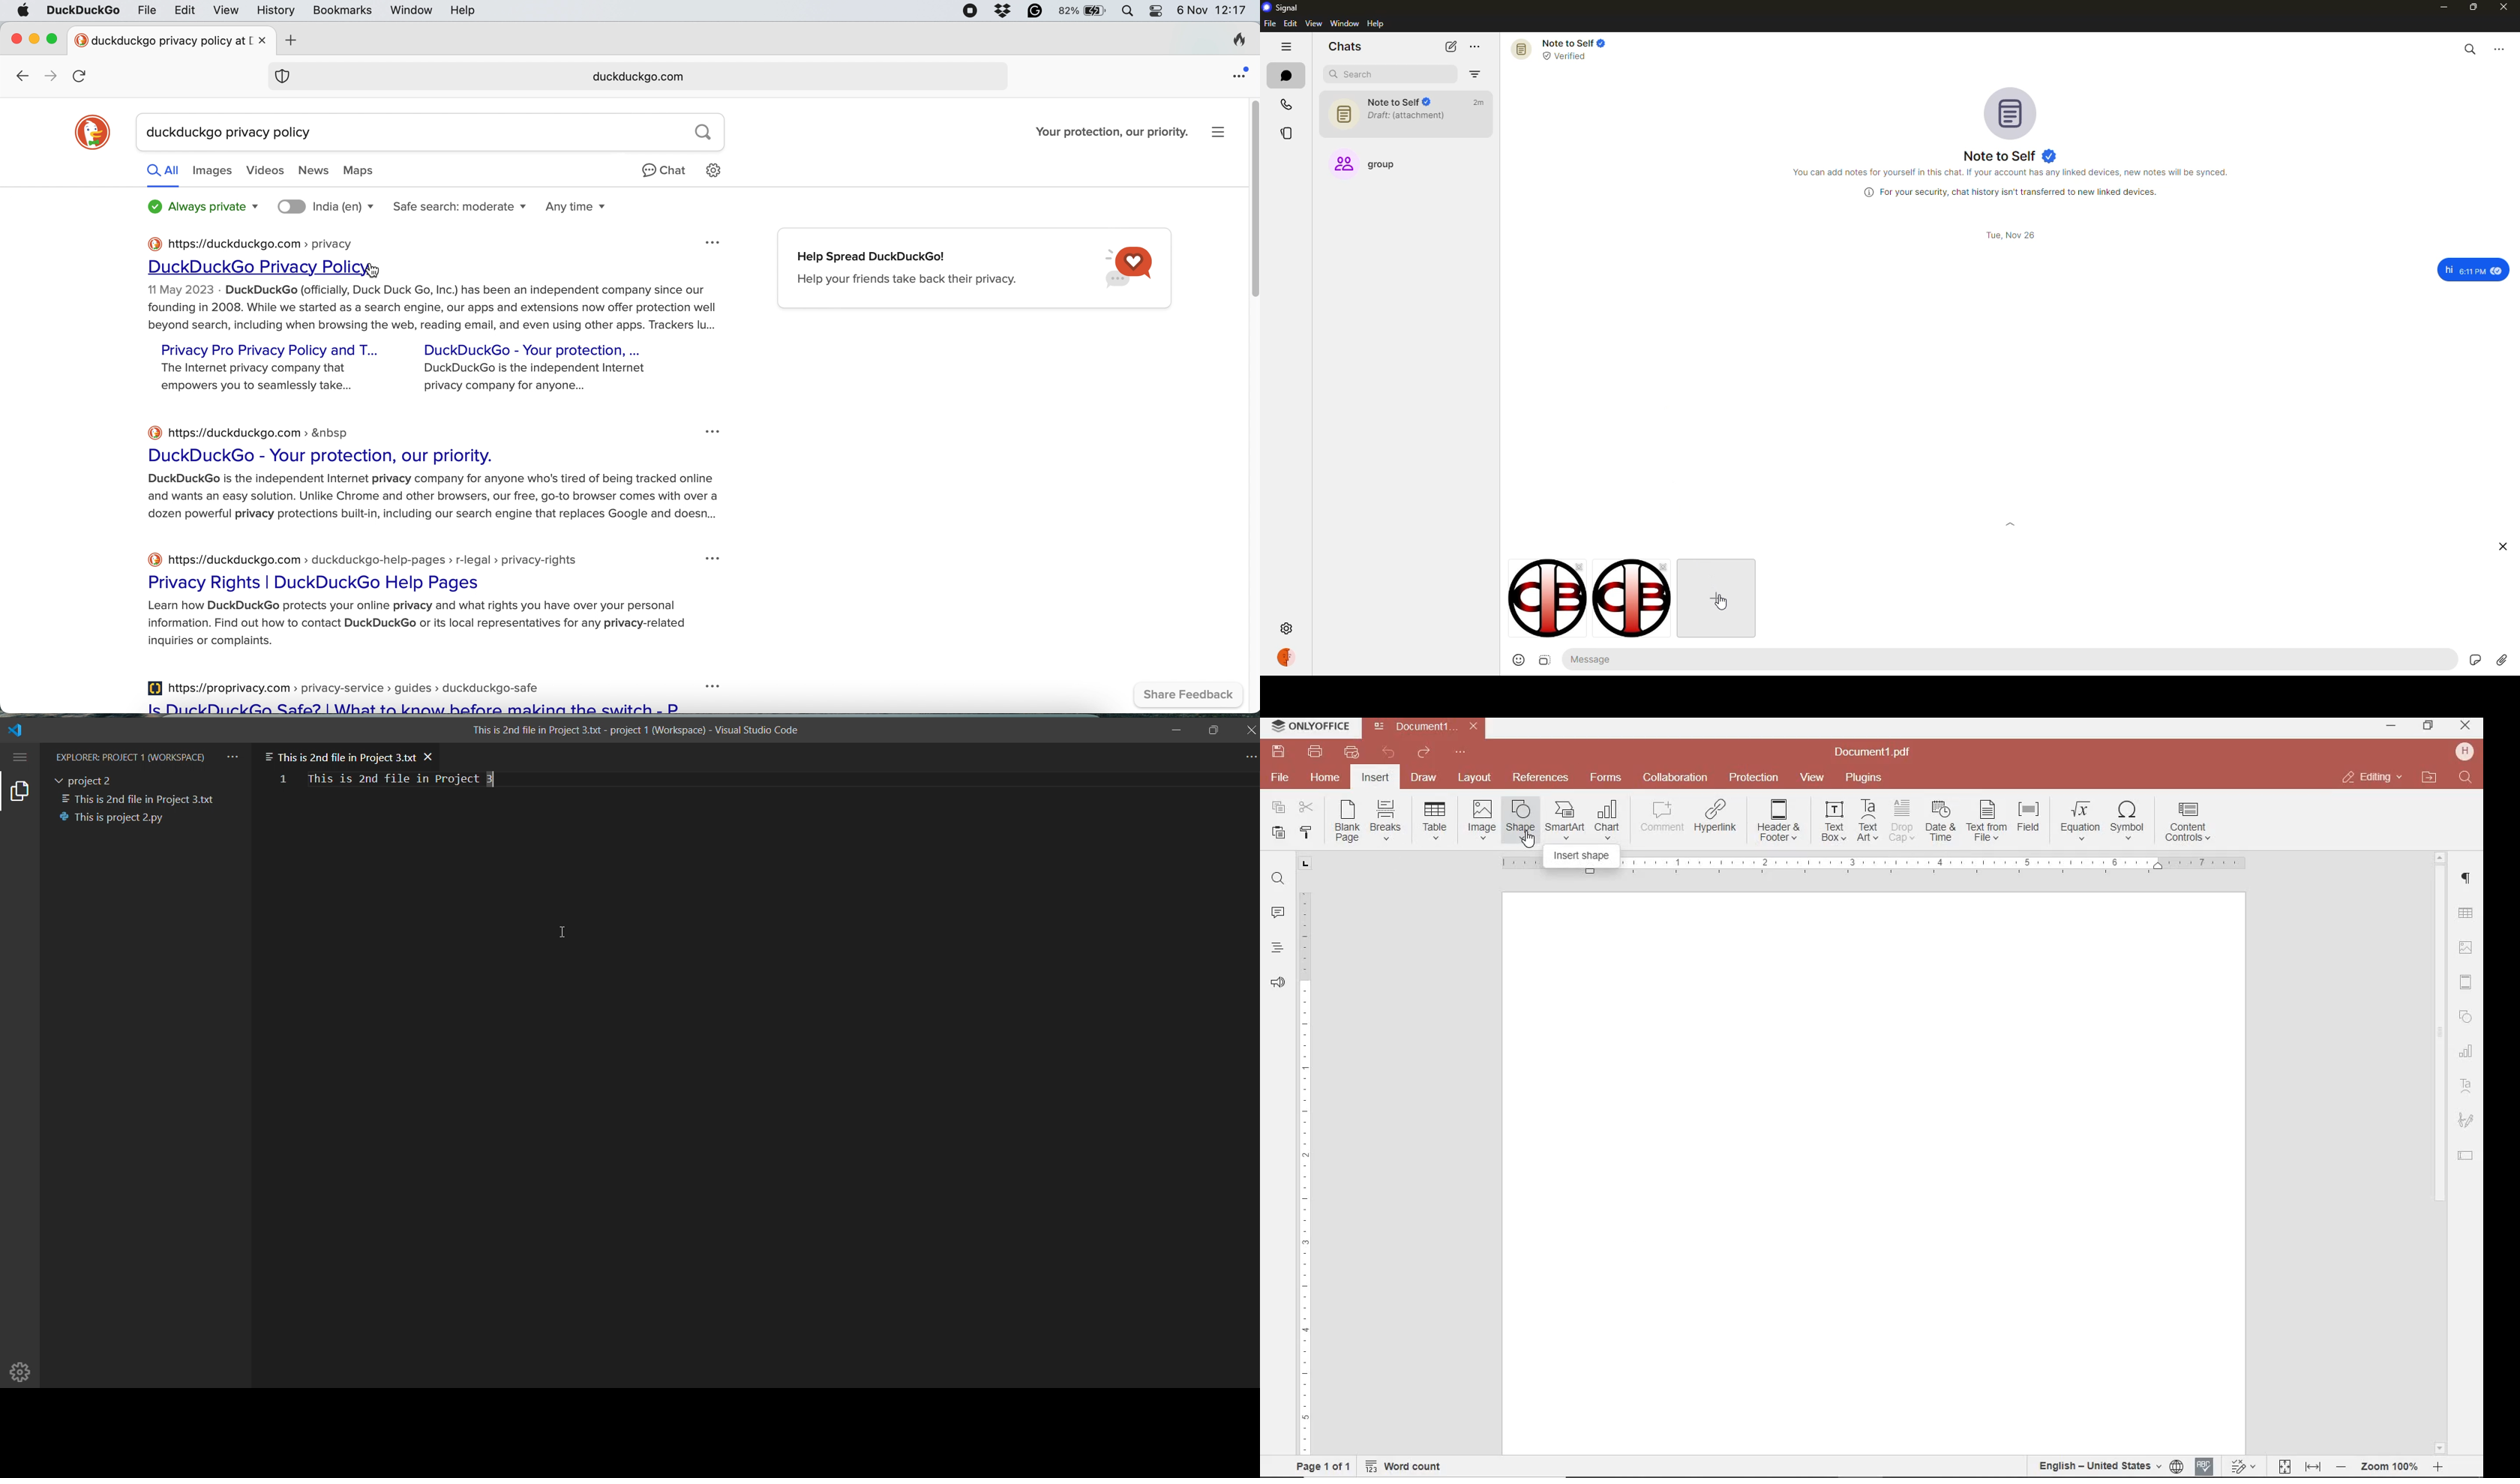 Image resolution: width=2520 pixels, height=1484 pixels. I want to click on SIGNATURE, so click(2466, 1121).